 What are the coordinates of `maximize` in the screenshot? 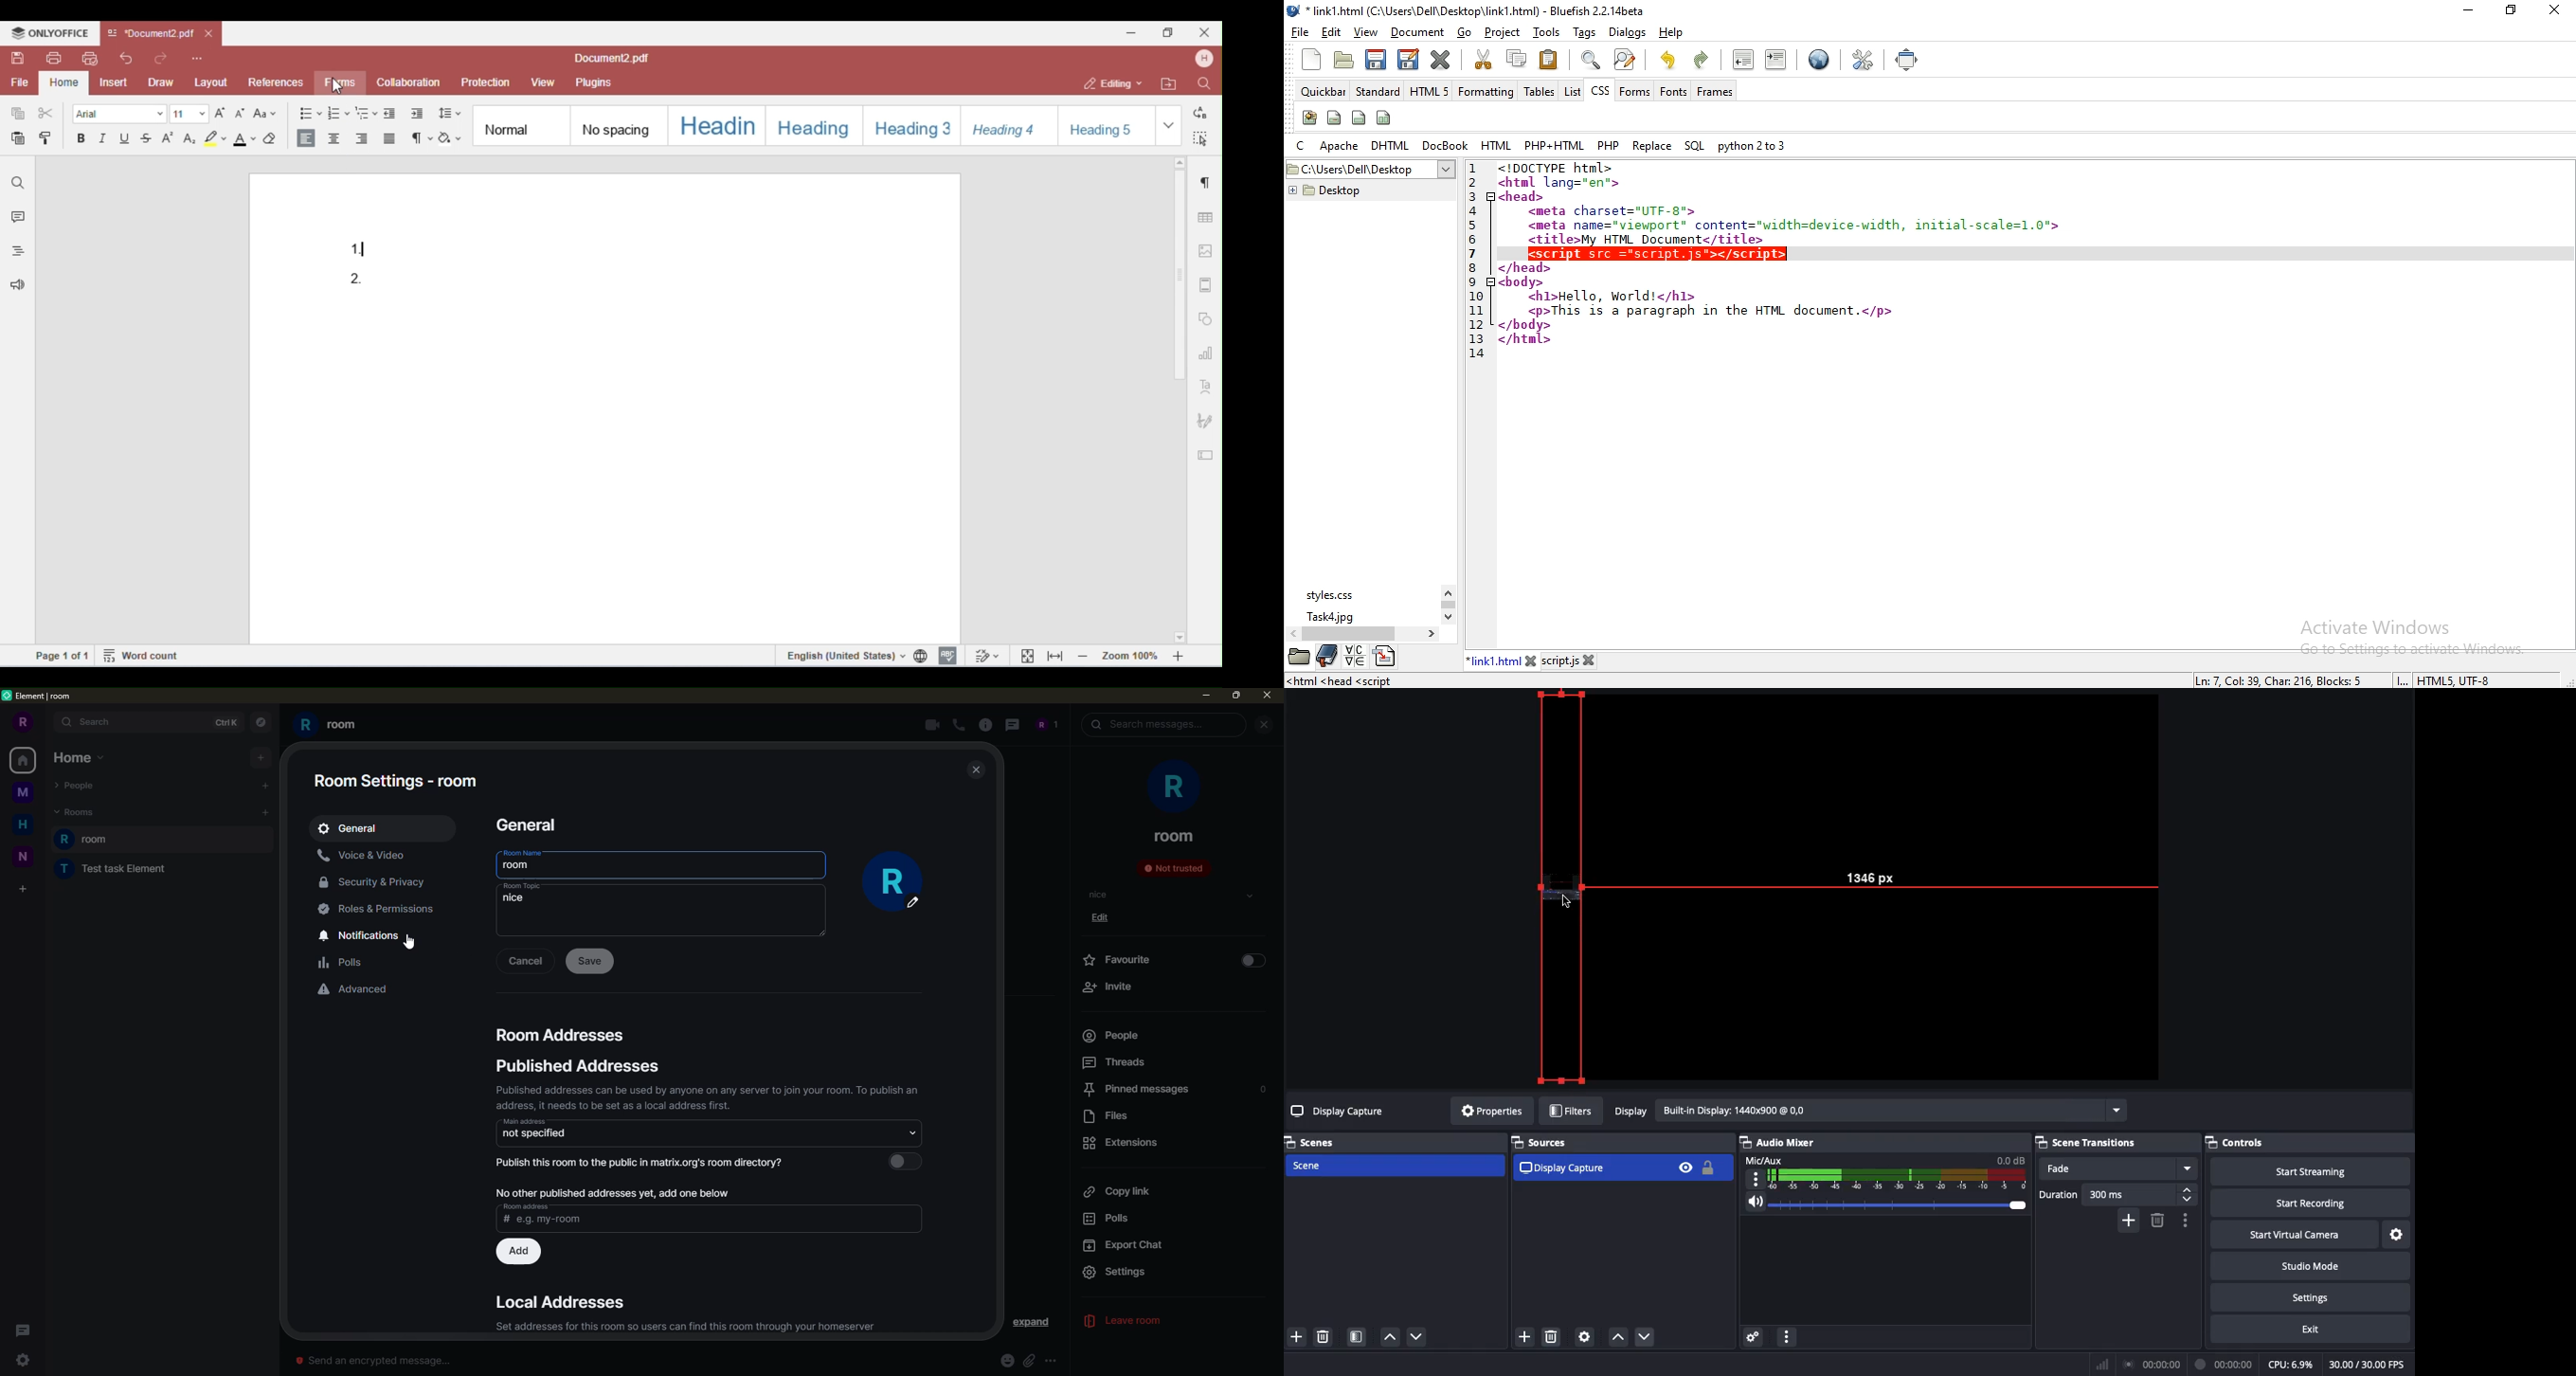 It's located at (1237, 697).